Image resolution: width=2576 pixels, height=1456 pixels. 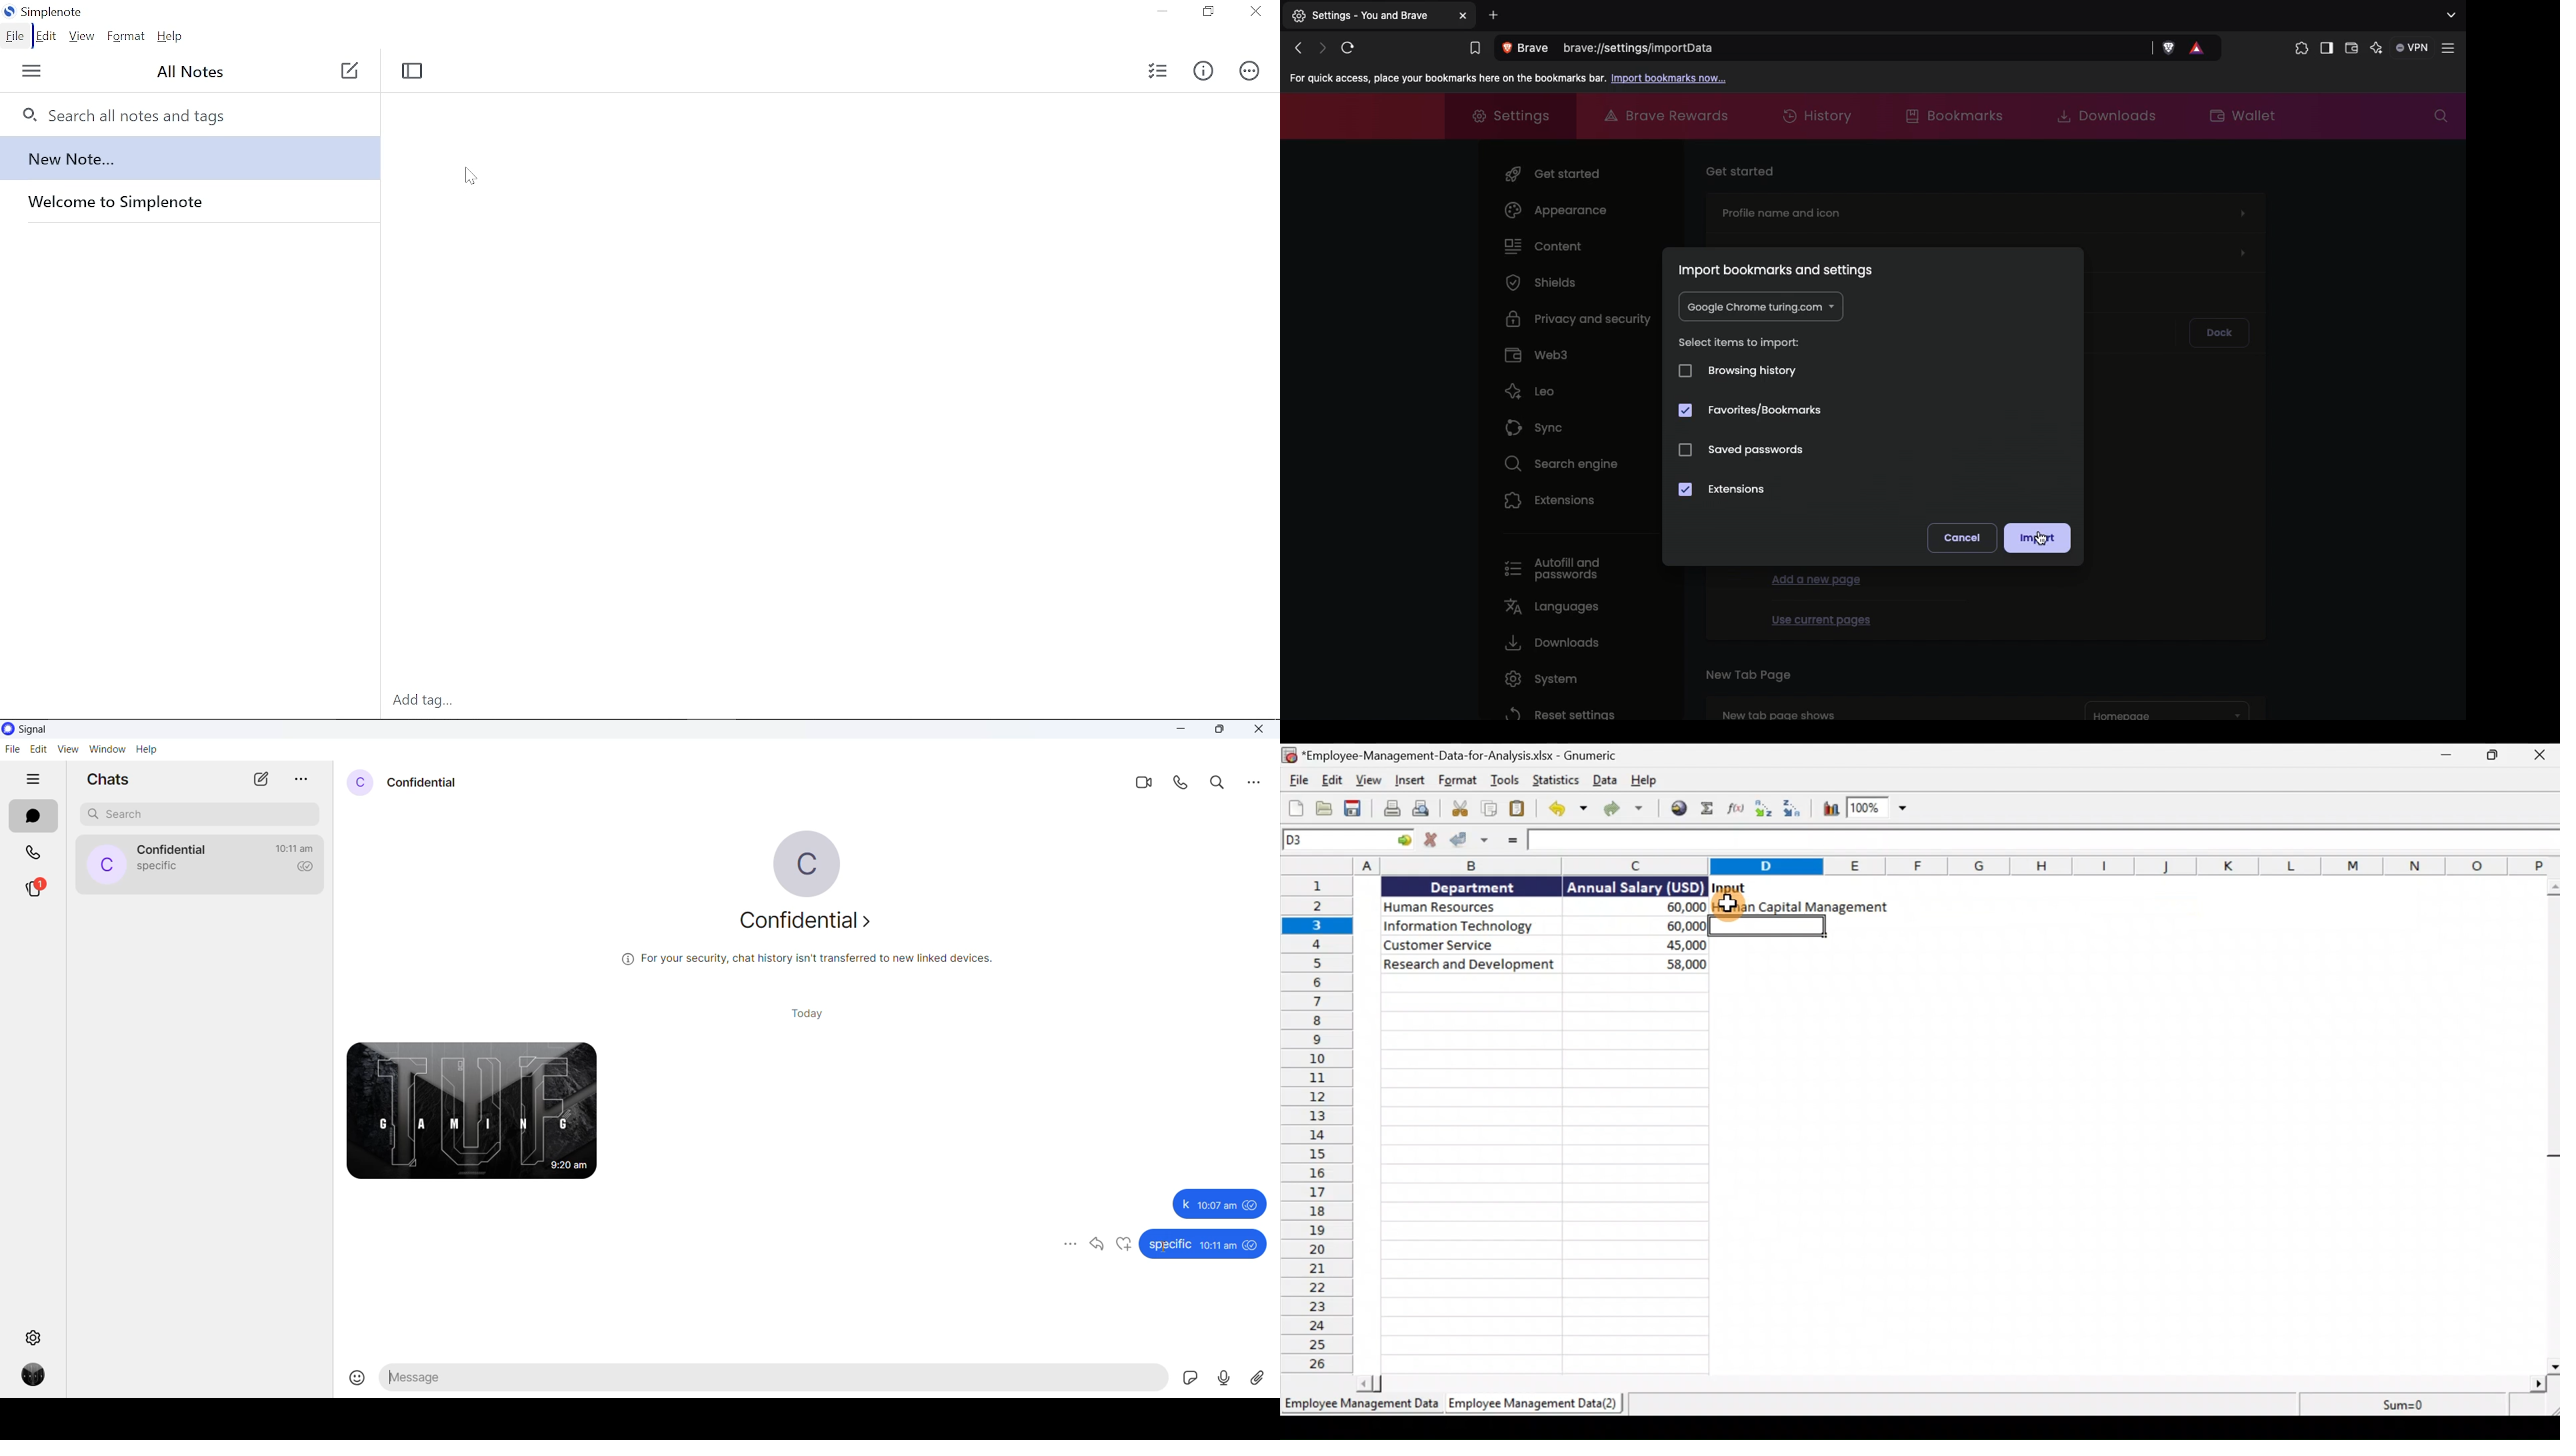 What do you see at coordinates (38, 749) in the screenshot?
I see `edit` at bounding box center [38, 749].